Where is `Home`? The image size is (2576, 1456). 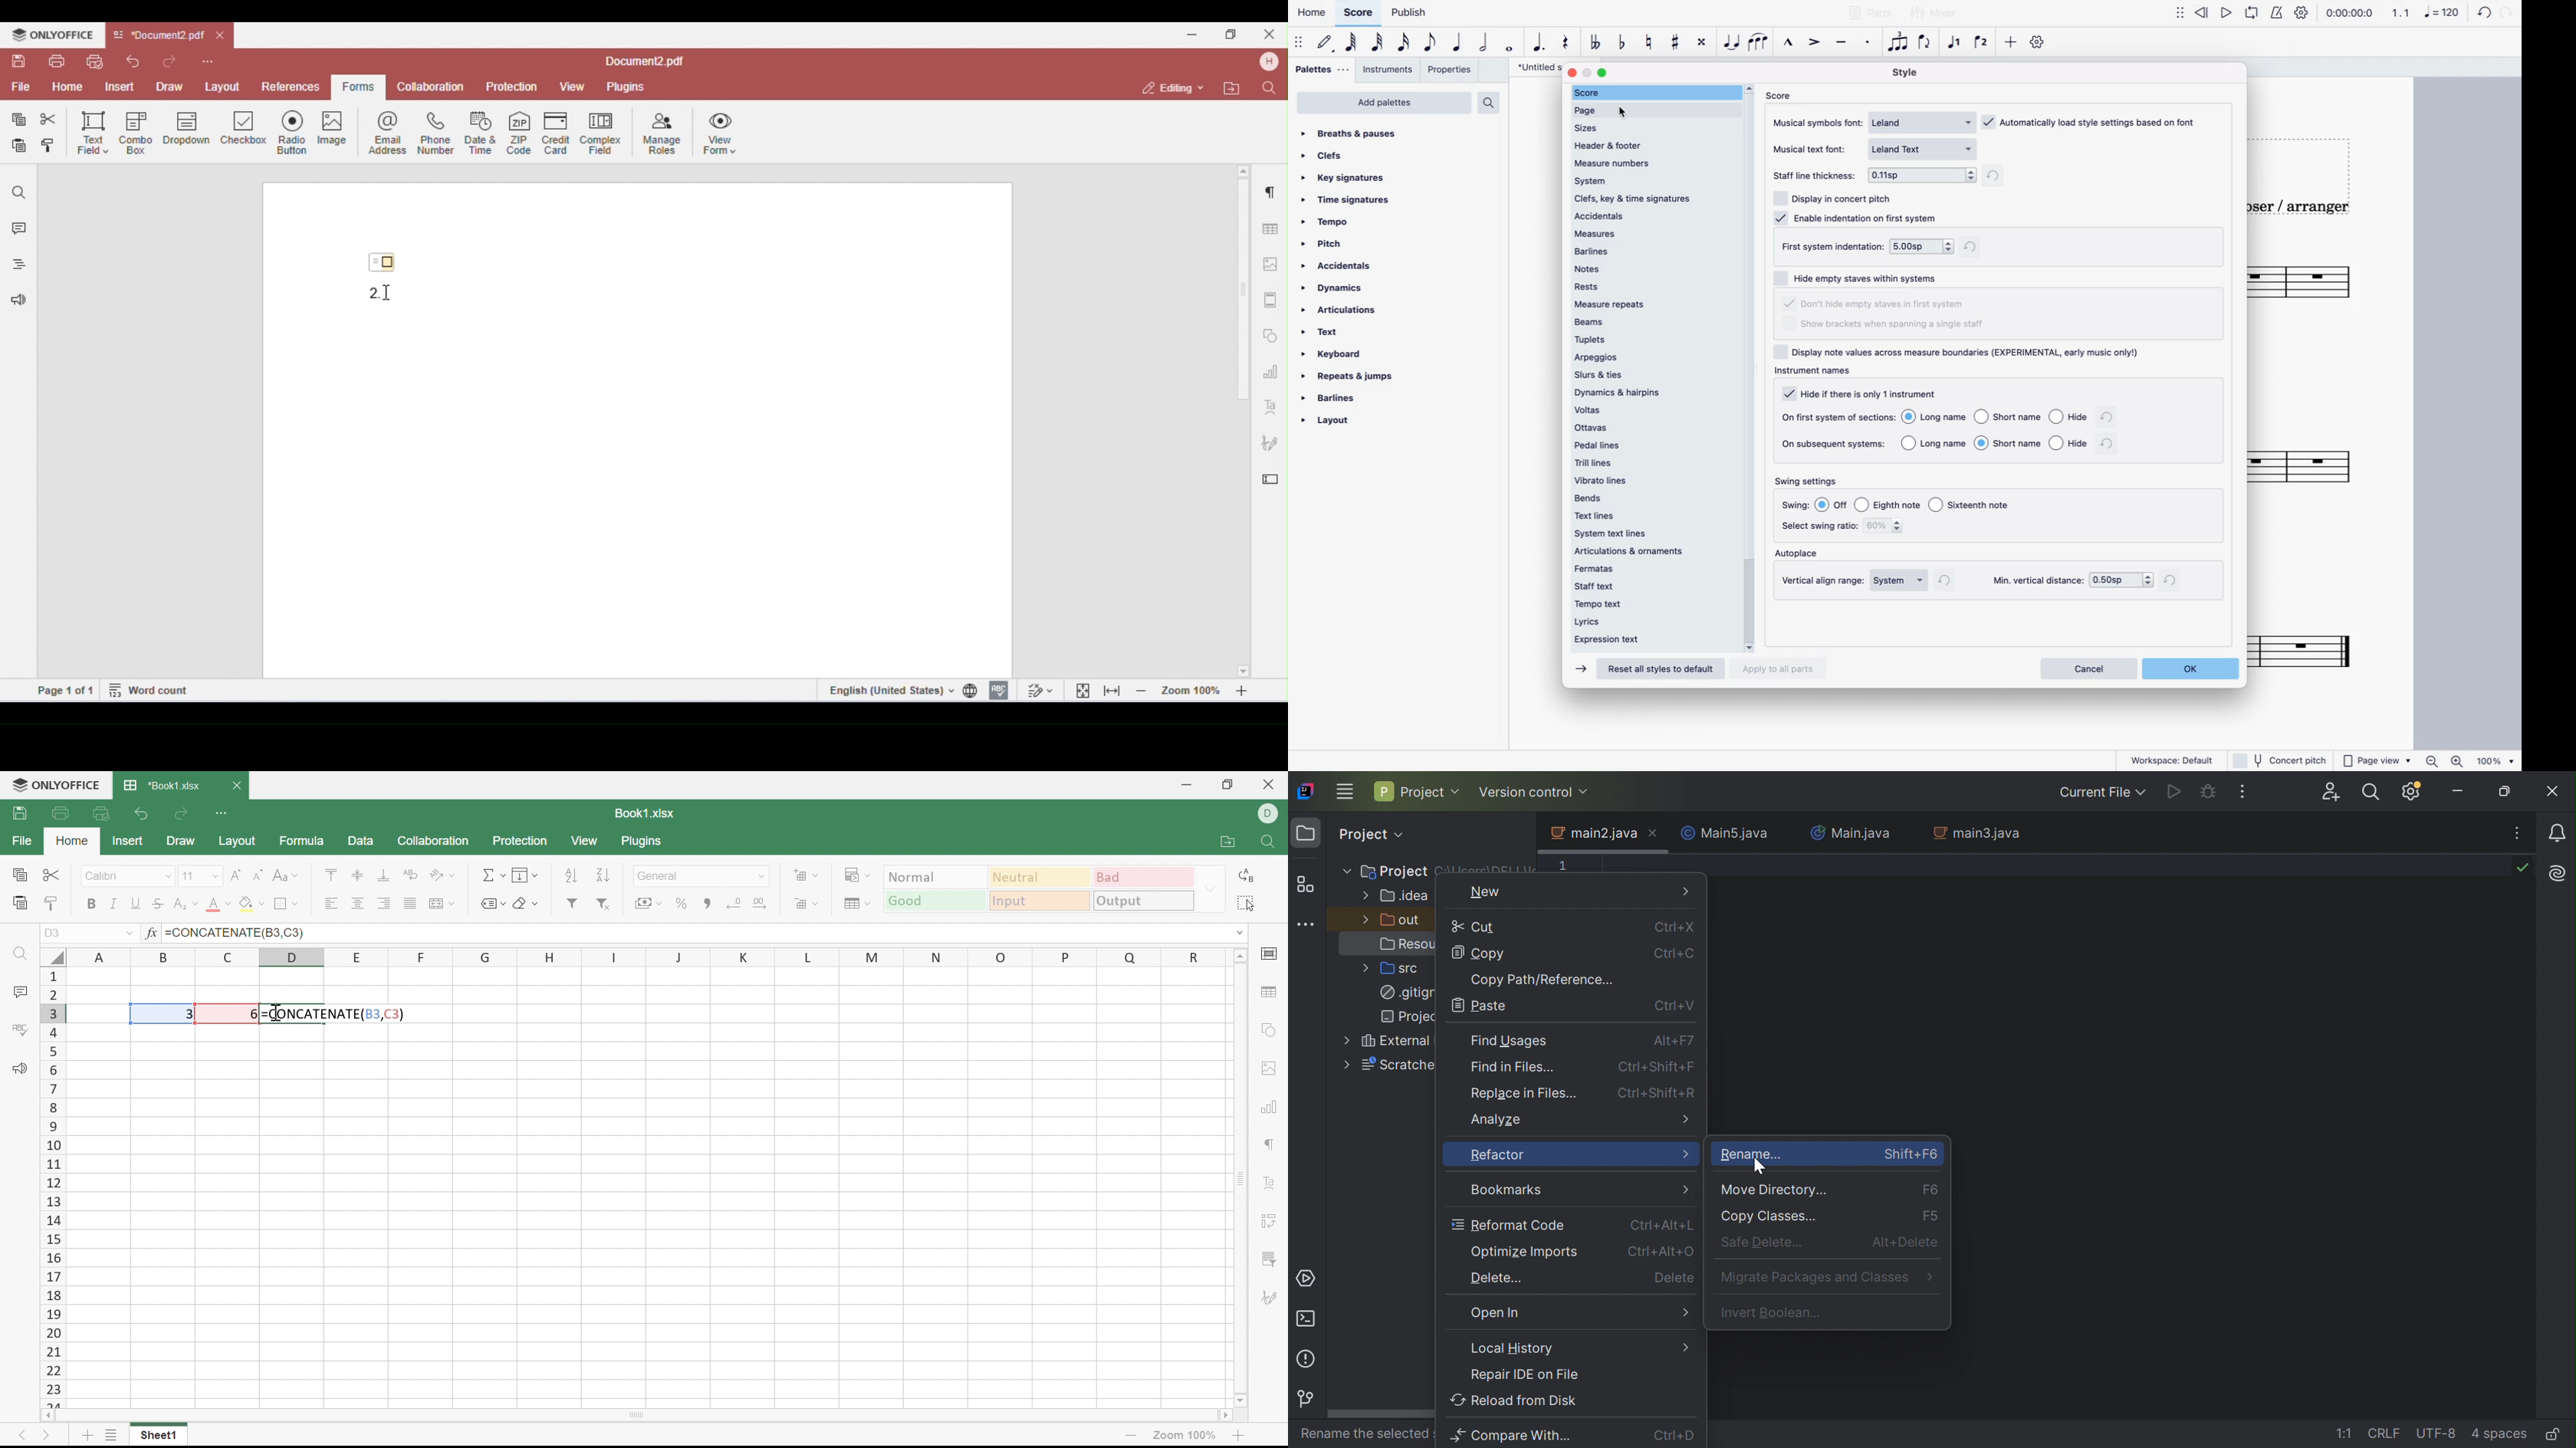 Home is located at coordinates (72, 839).